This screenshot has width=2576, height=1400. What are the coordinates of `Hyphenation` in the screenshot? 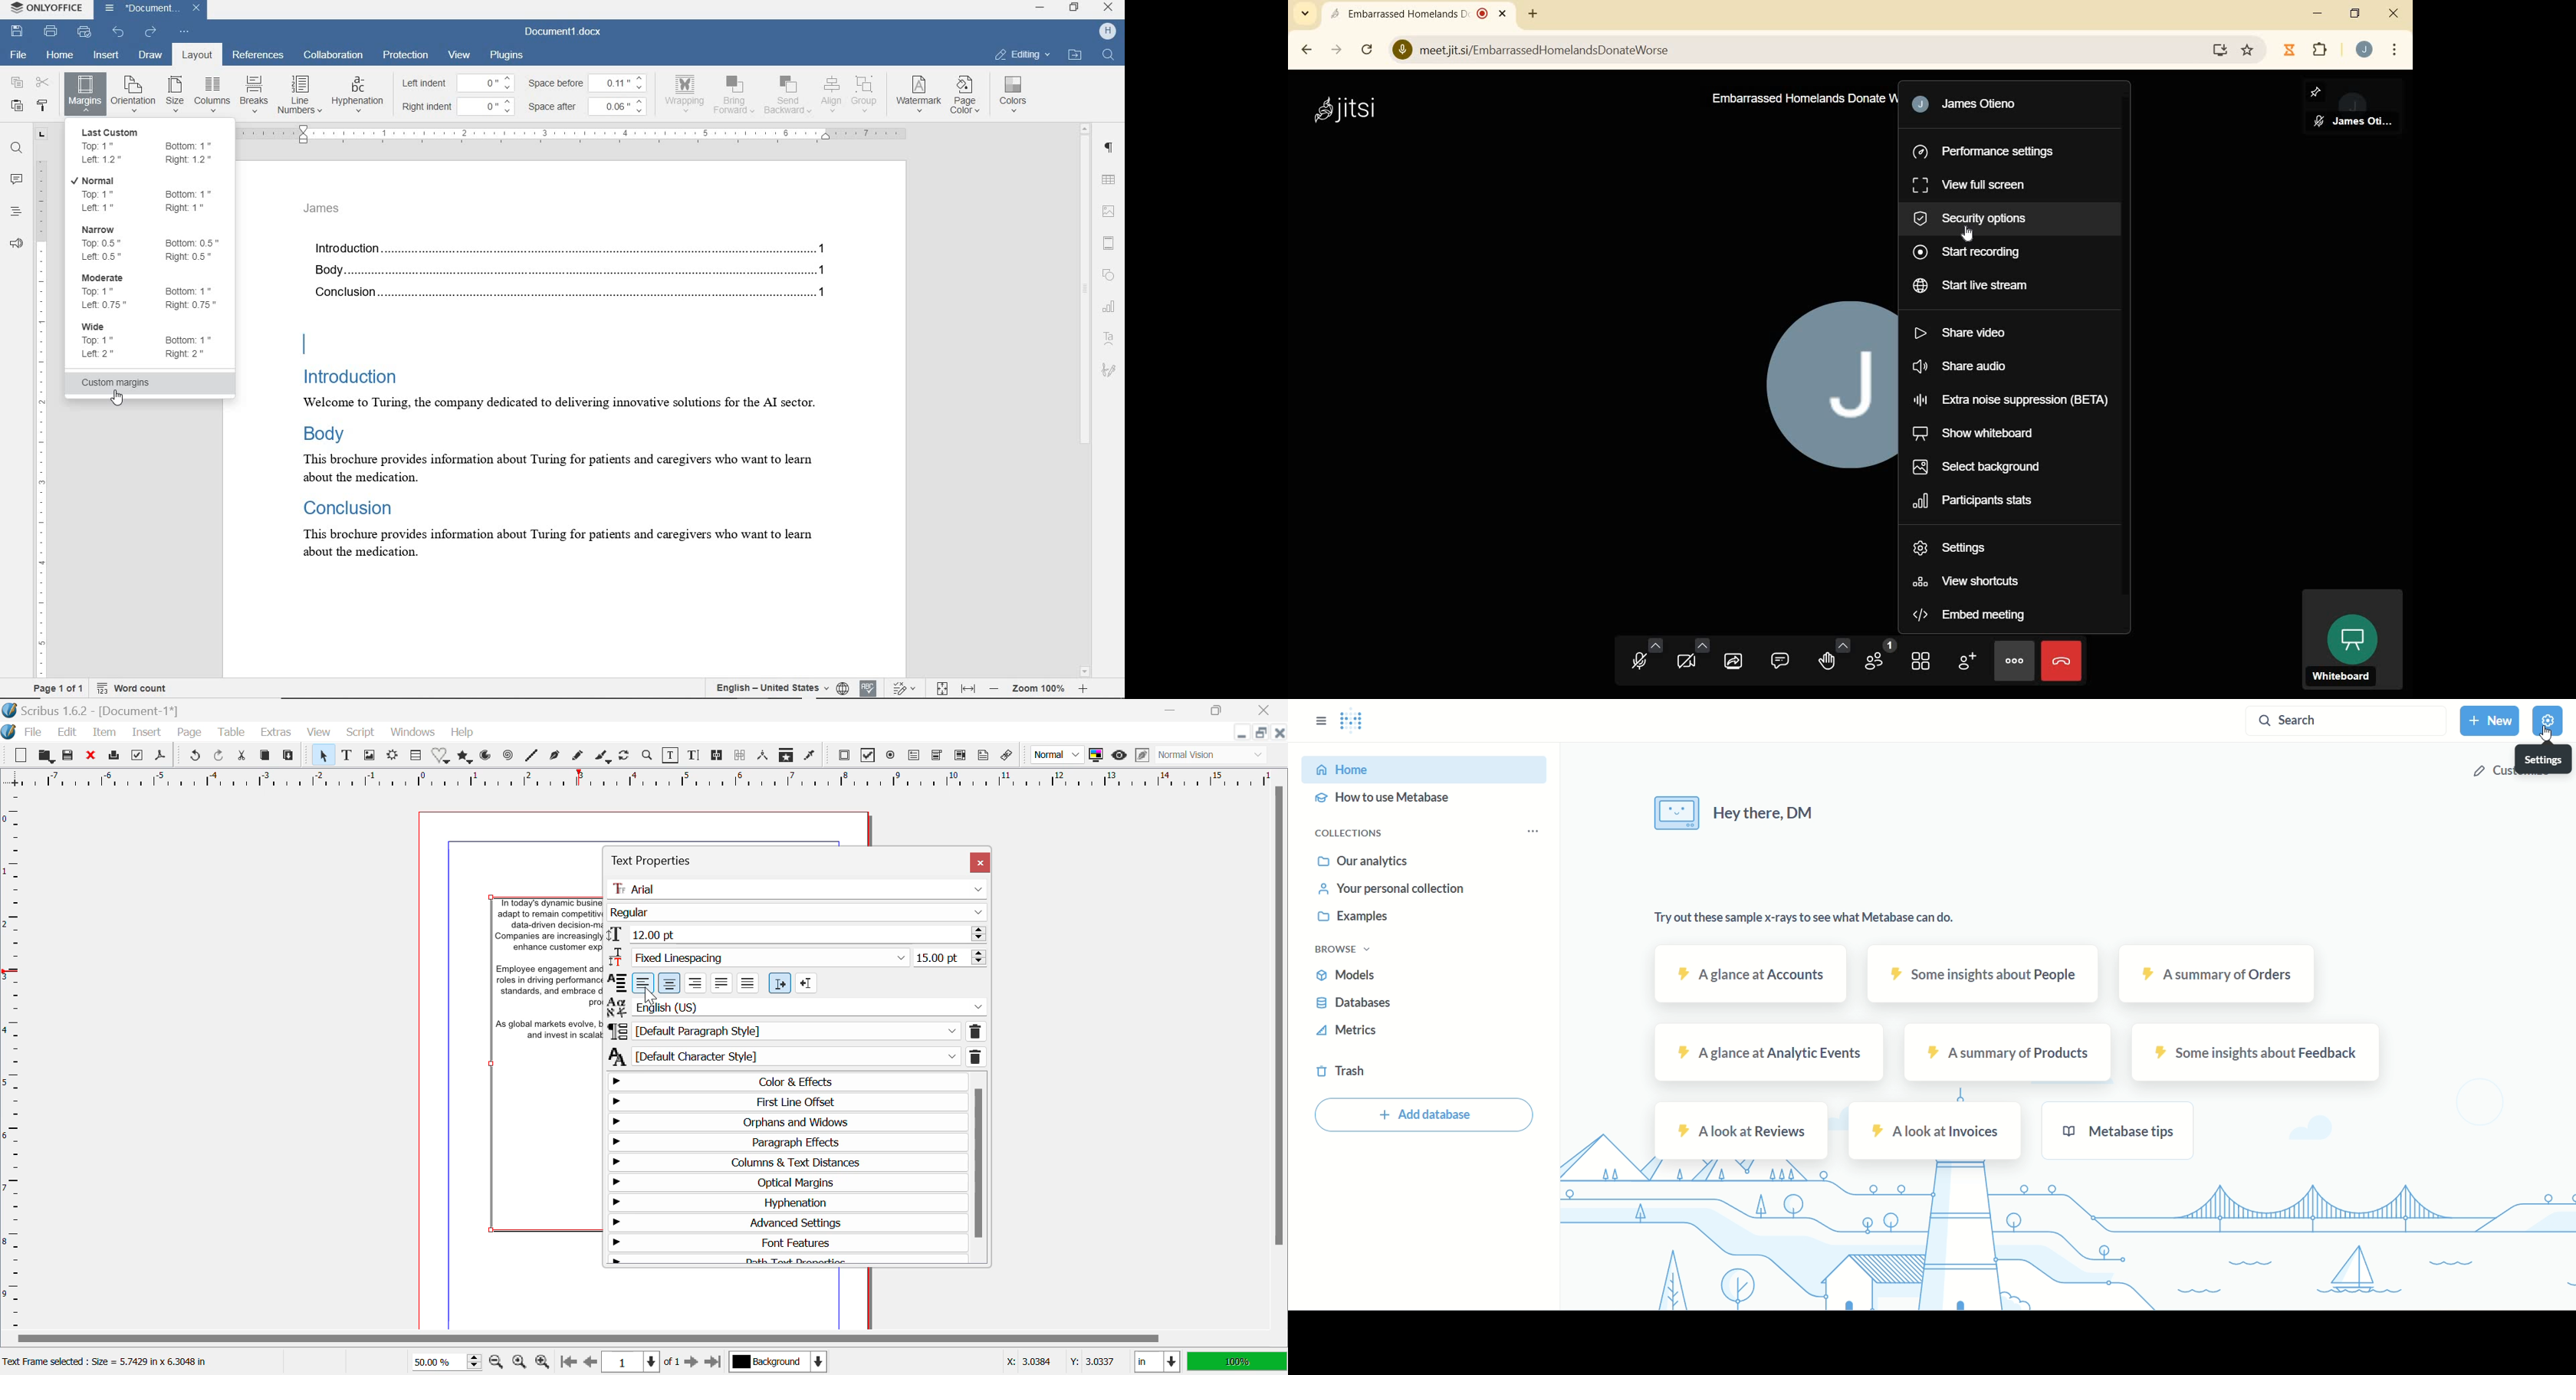 It's located at (784, 1204).